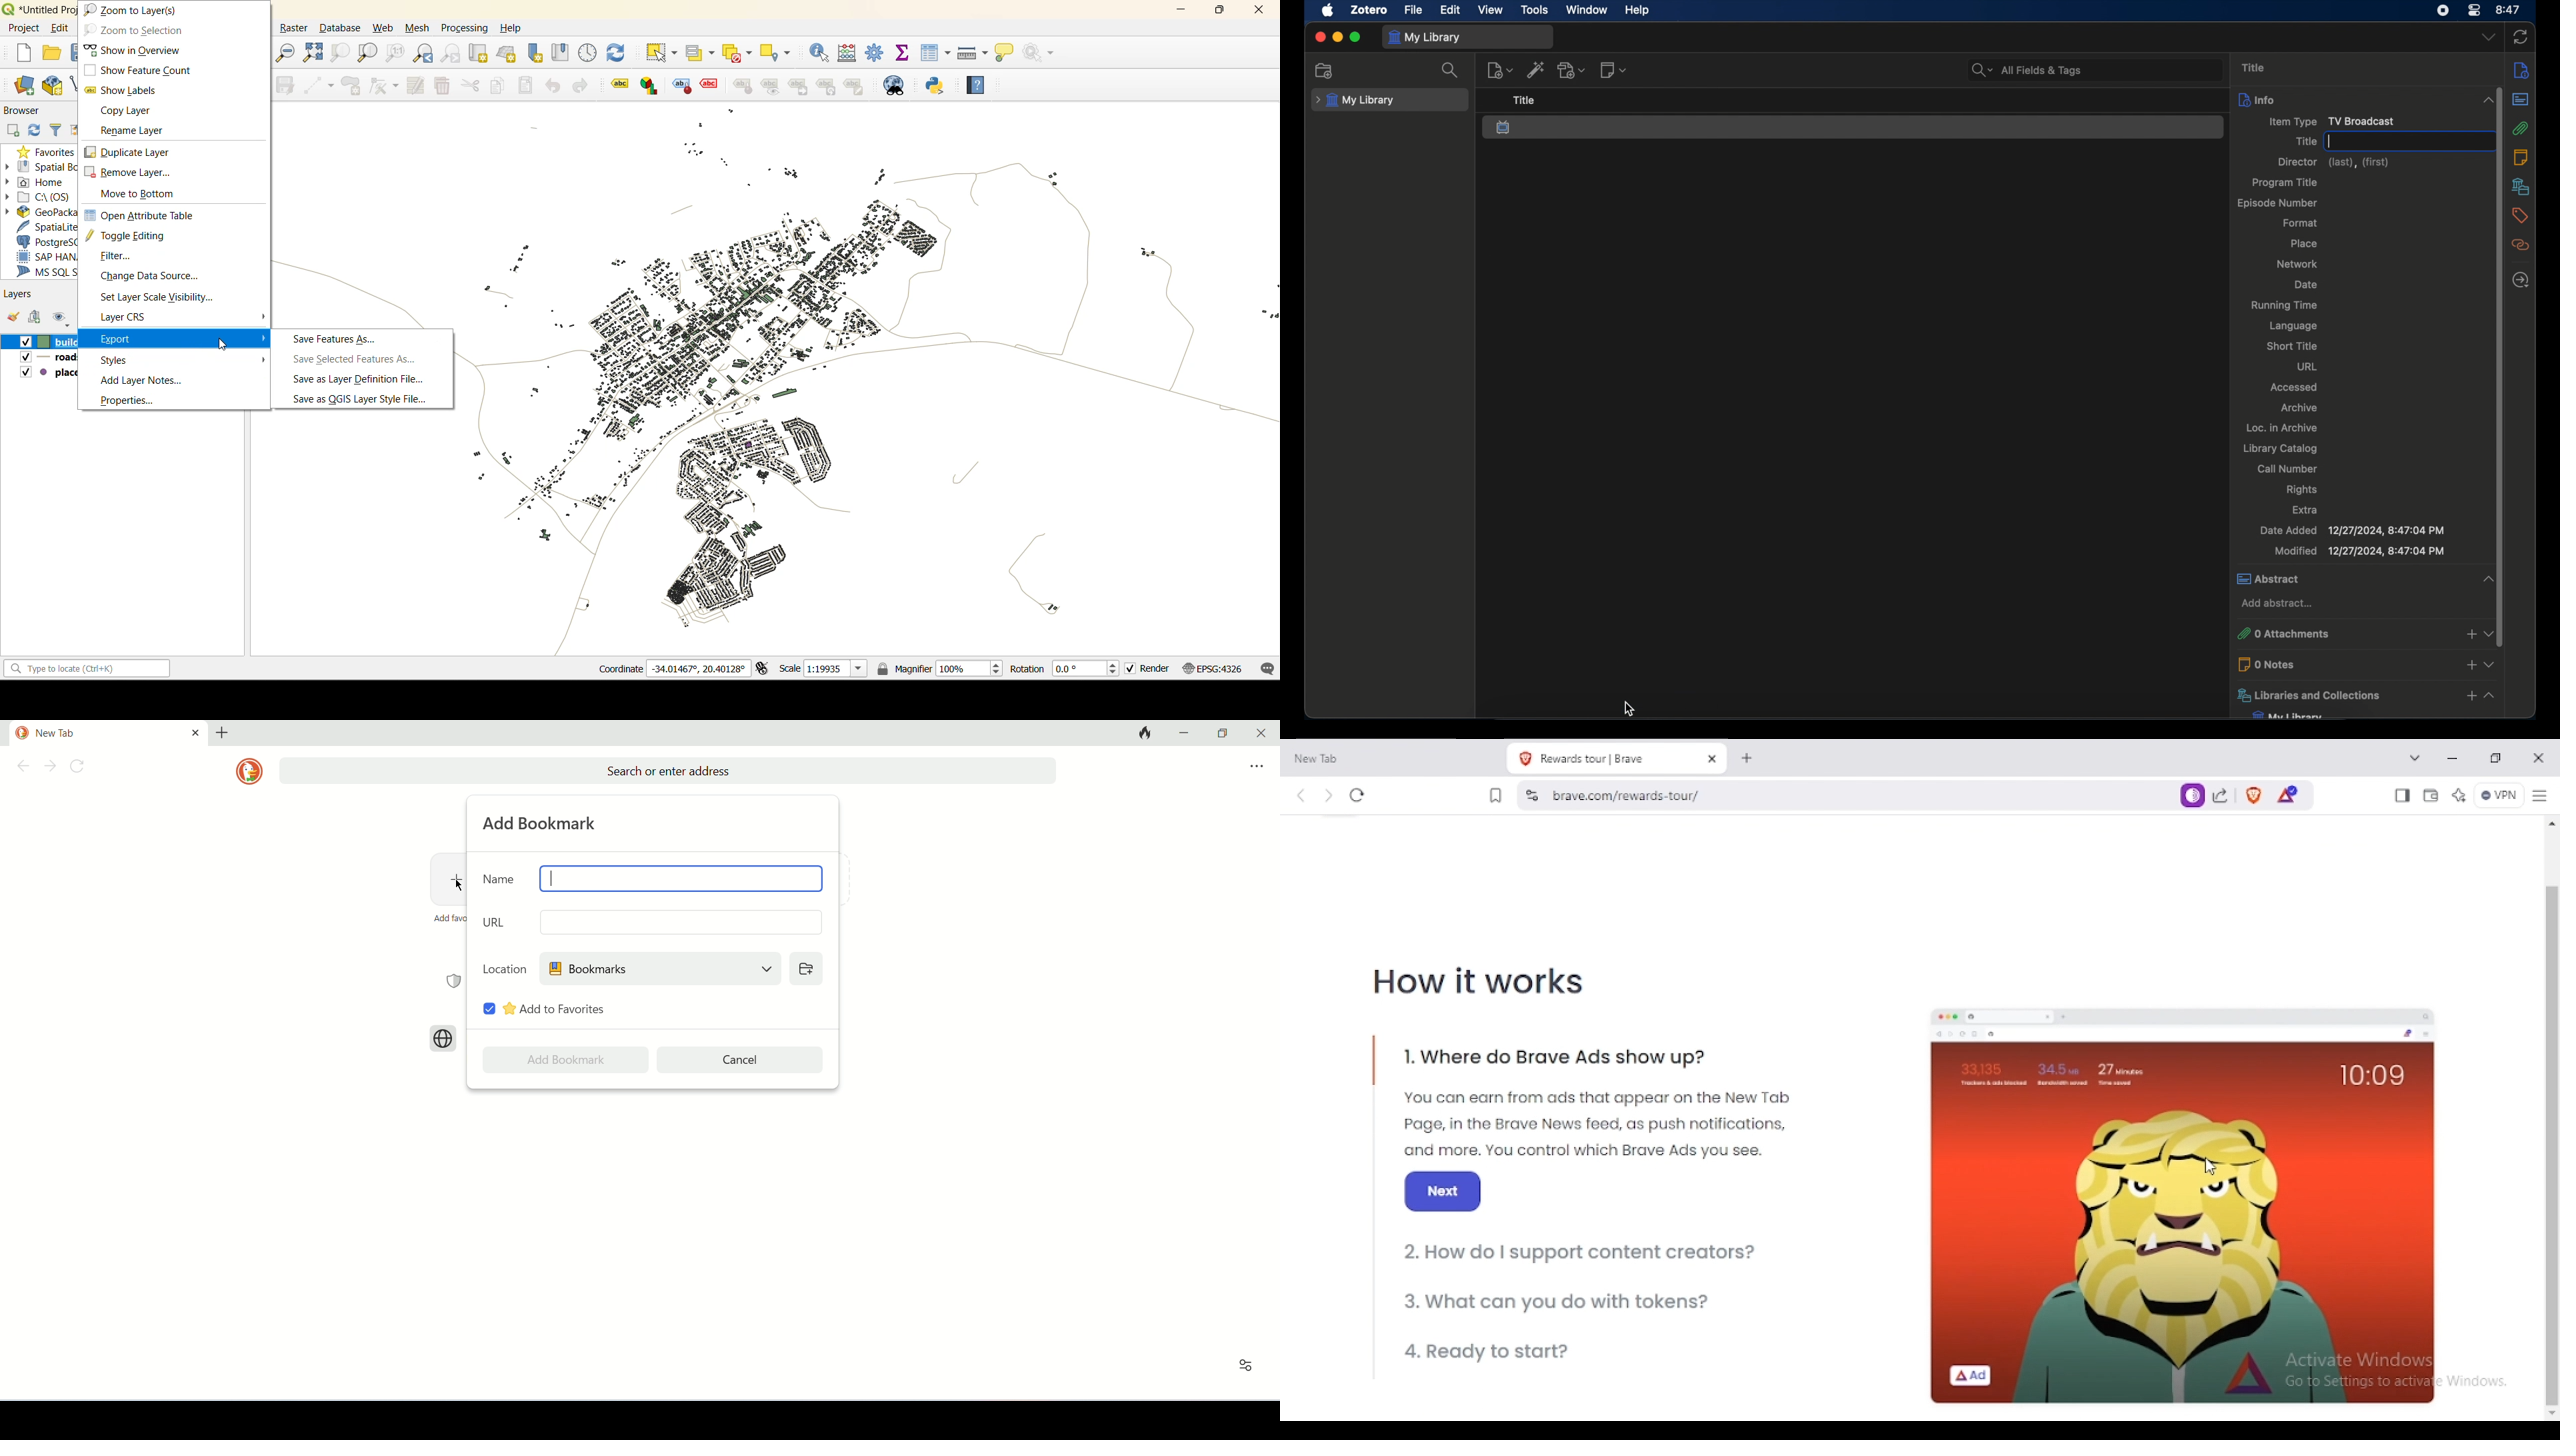  I want to click on episode number, so click(2277, 203).